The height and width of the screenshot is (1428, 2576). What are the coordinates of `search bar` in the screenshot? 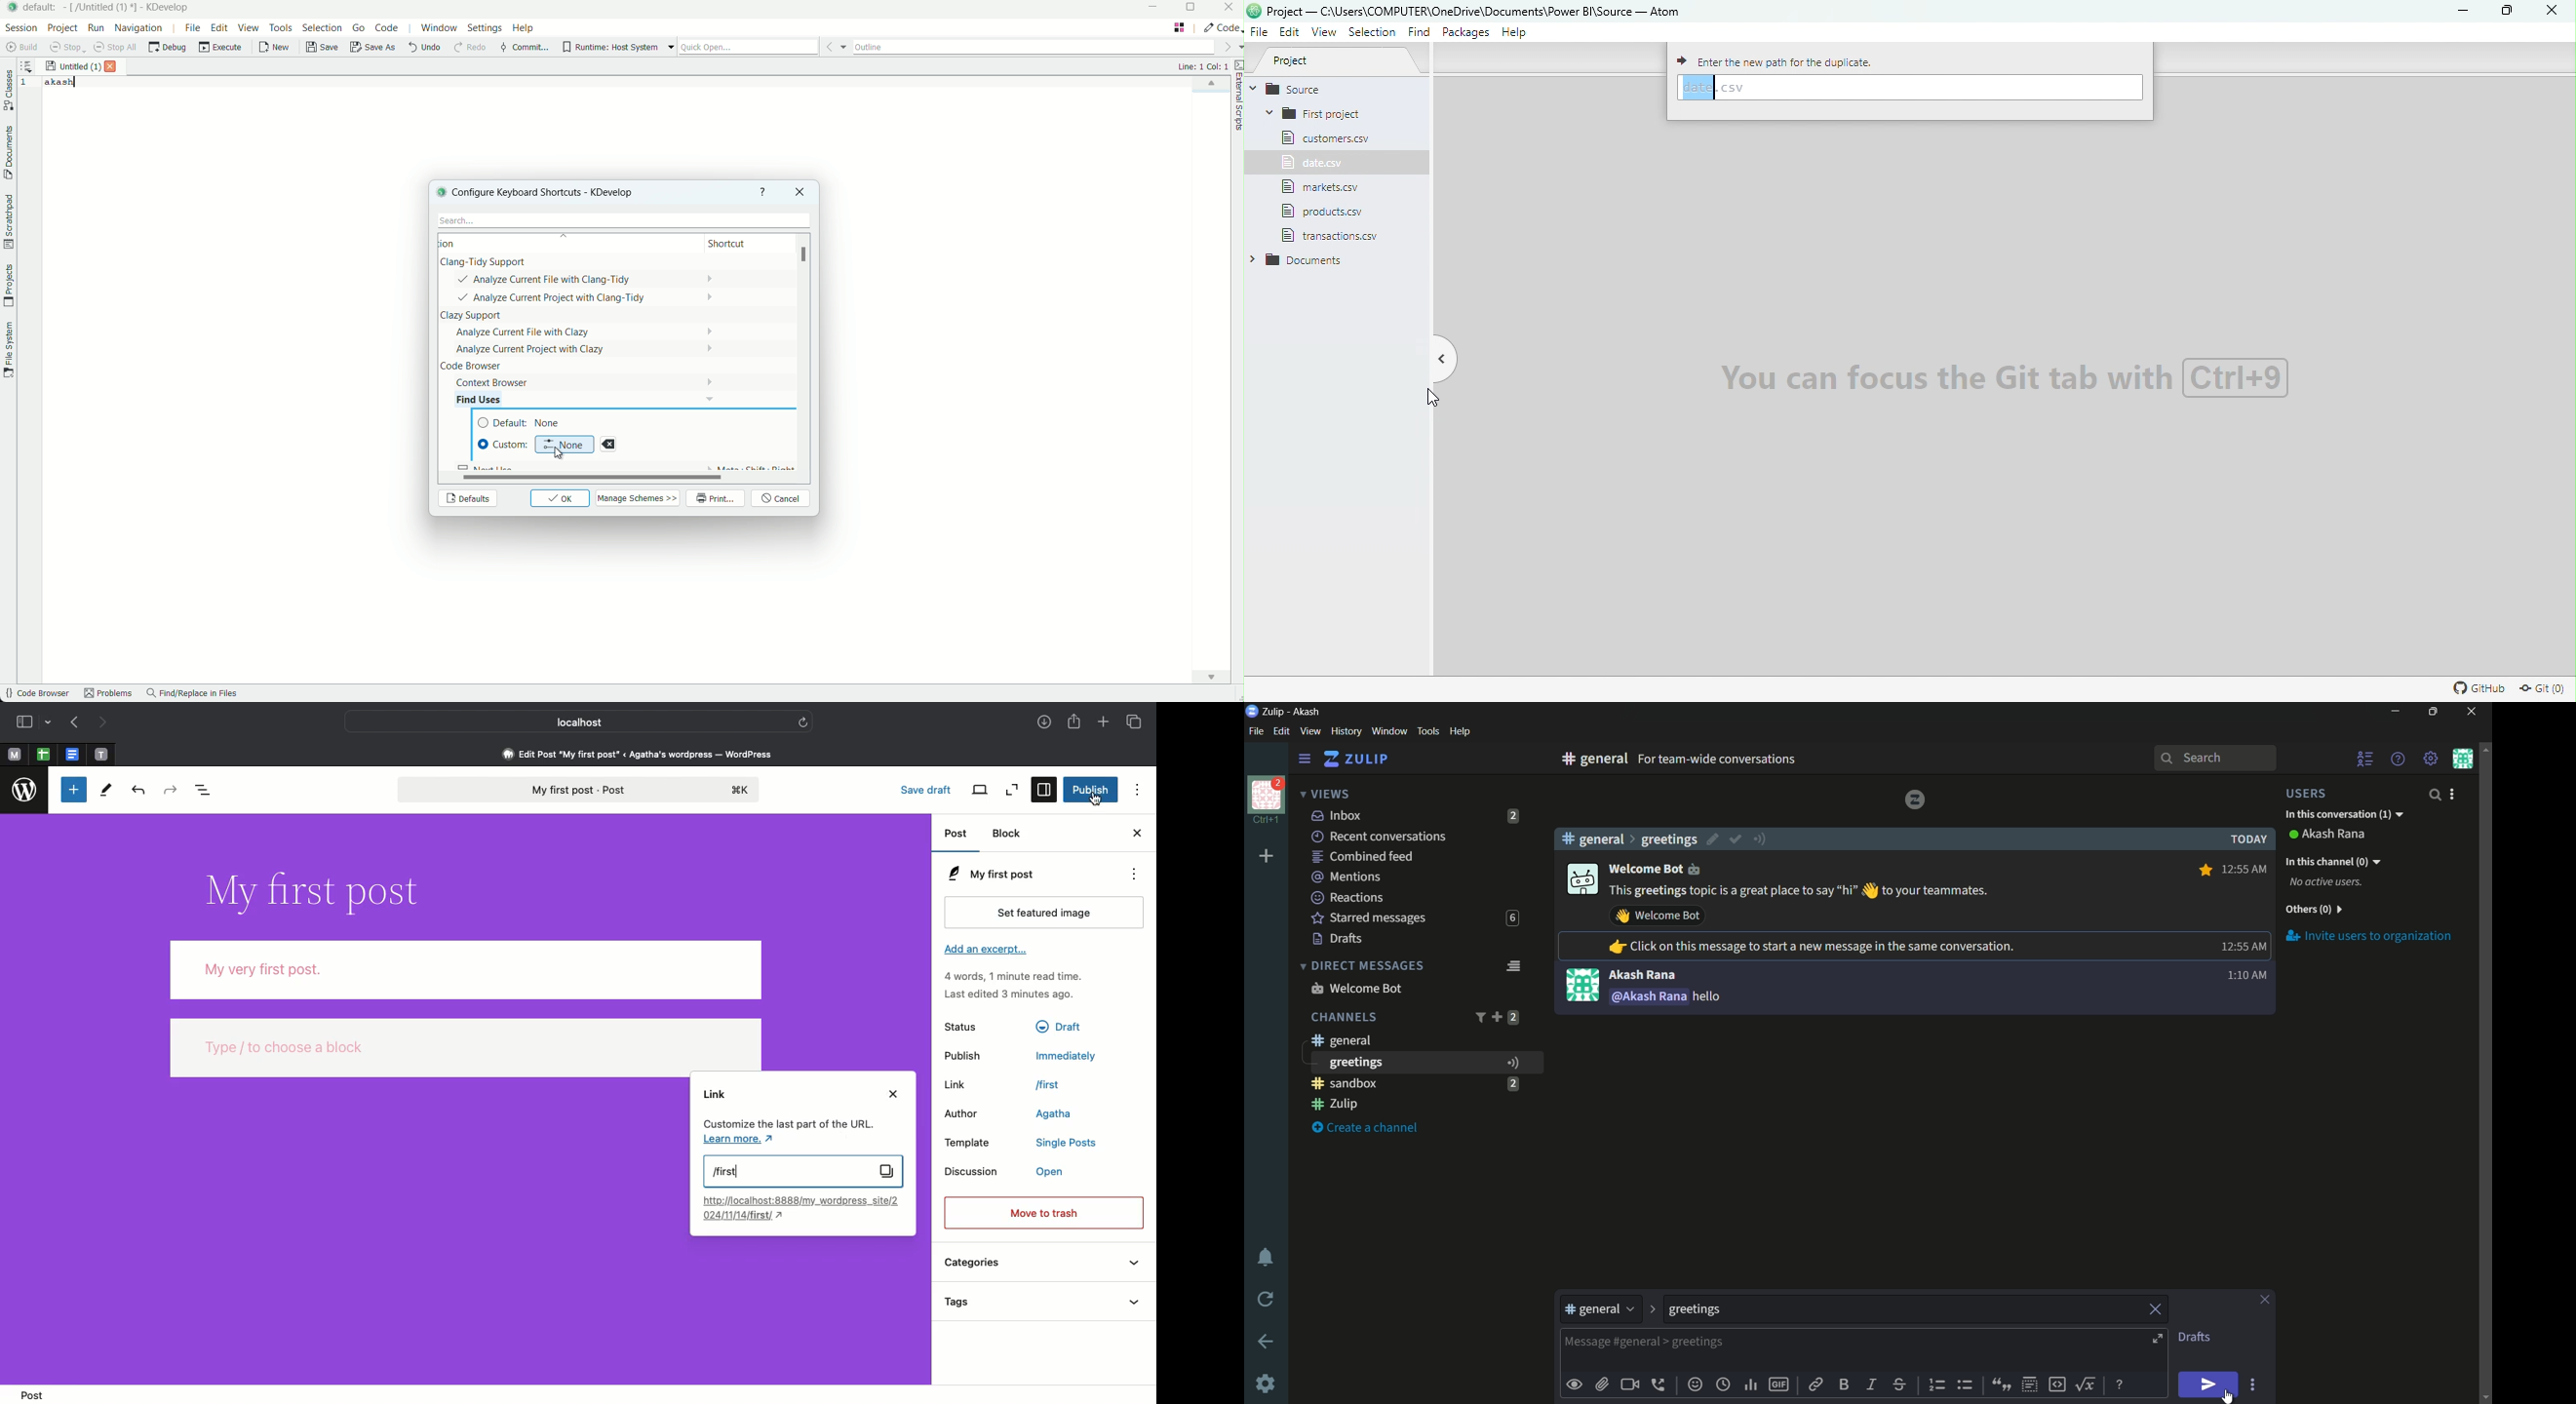 It's located at (2215, 758).